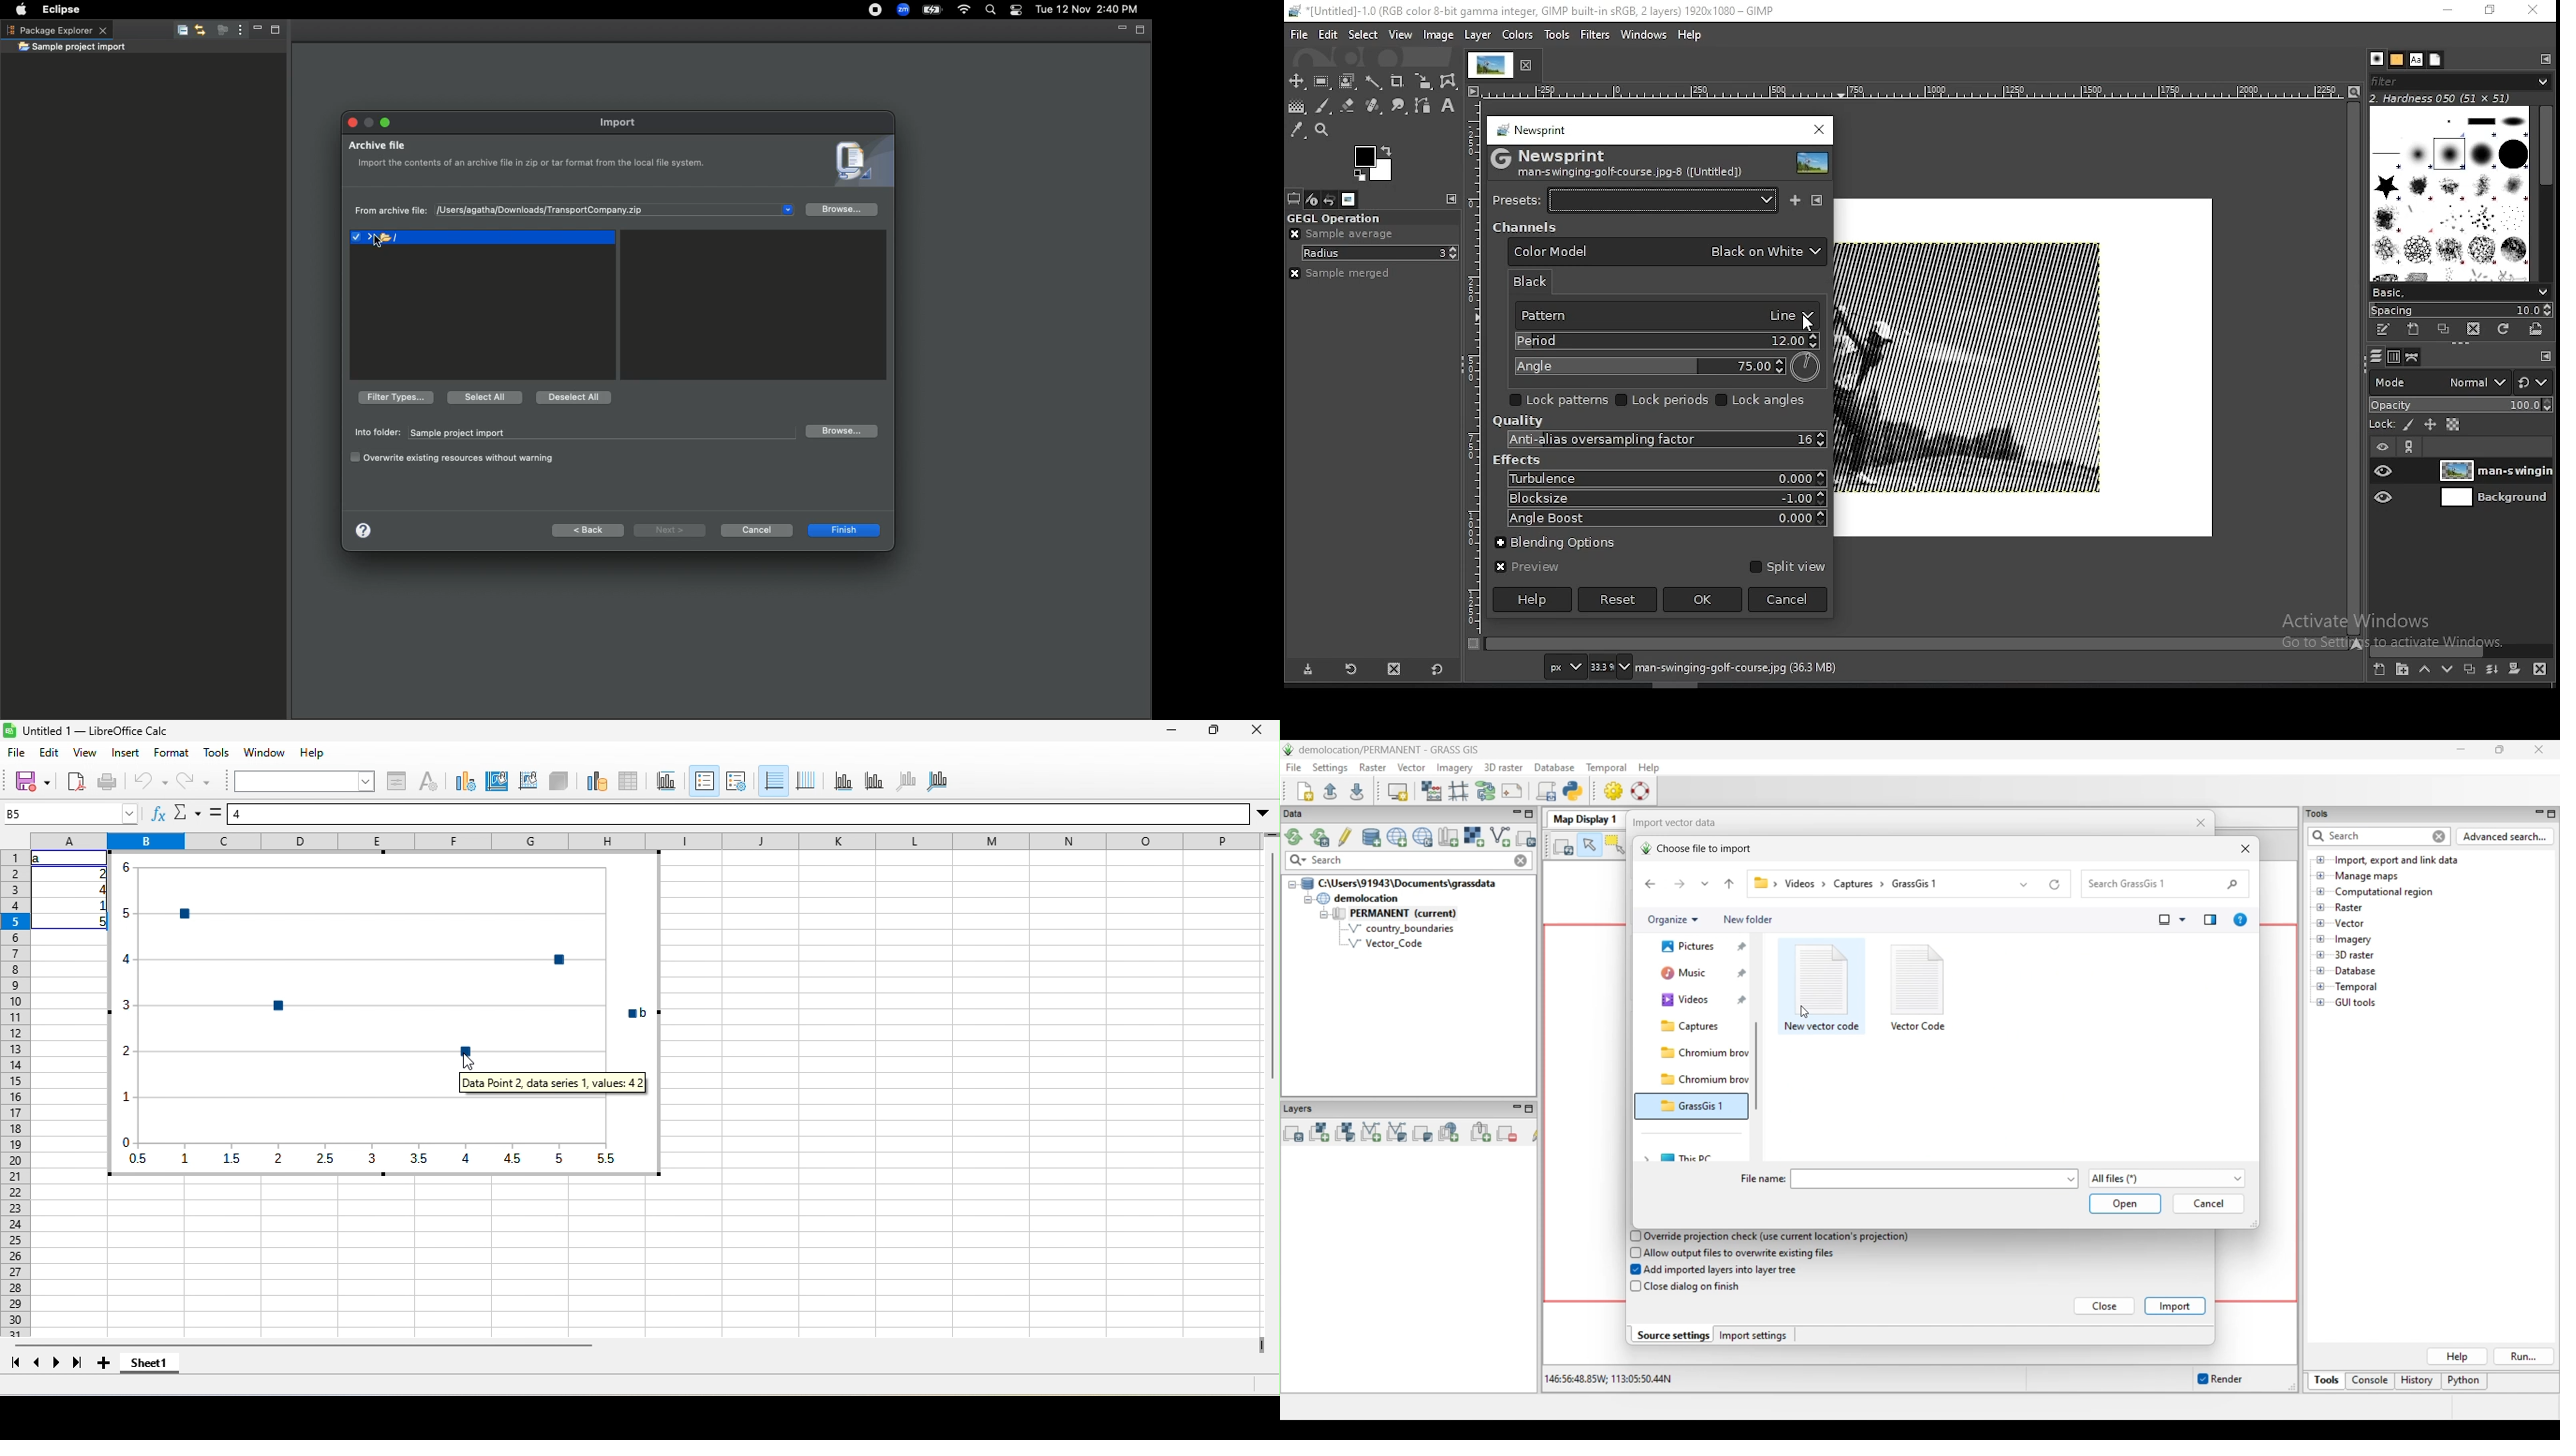 The width and height of the screenshot is (2576, 1456). Describe the element at coordinates (2516, 669) in the screenshot. I see `add a mask` at that location.